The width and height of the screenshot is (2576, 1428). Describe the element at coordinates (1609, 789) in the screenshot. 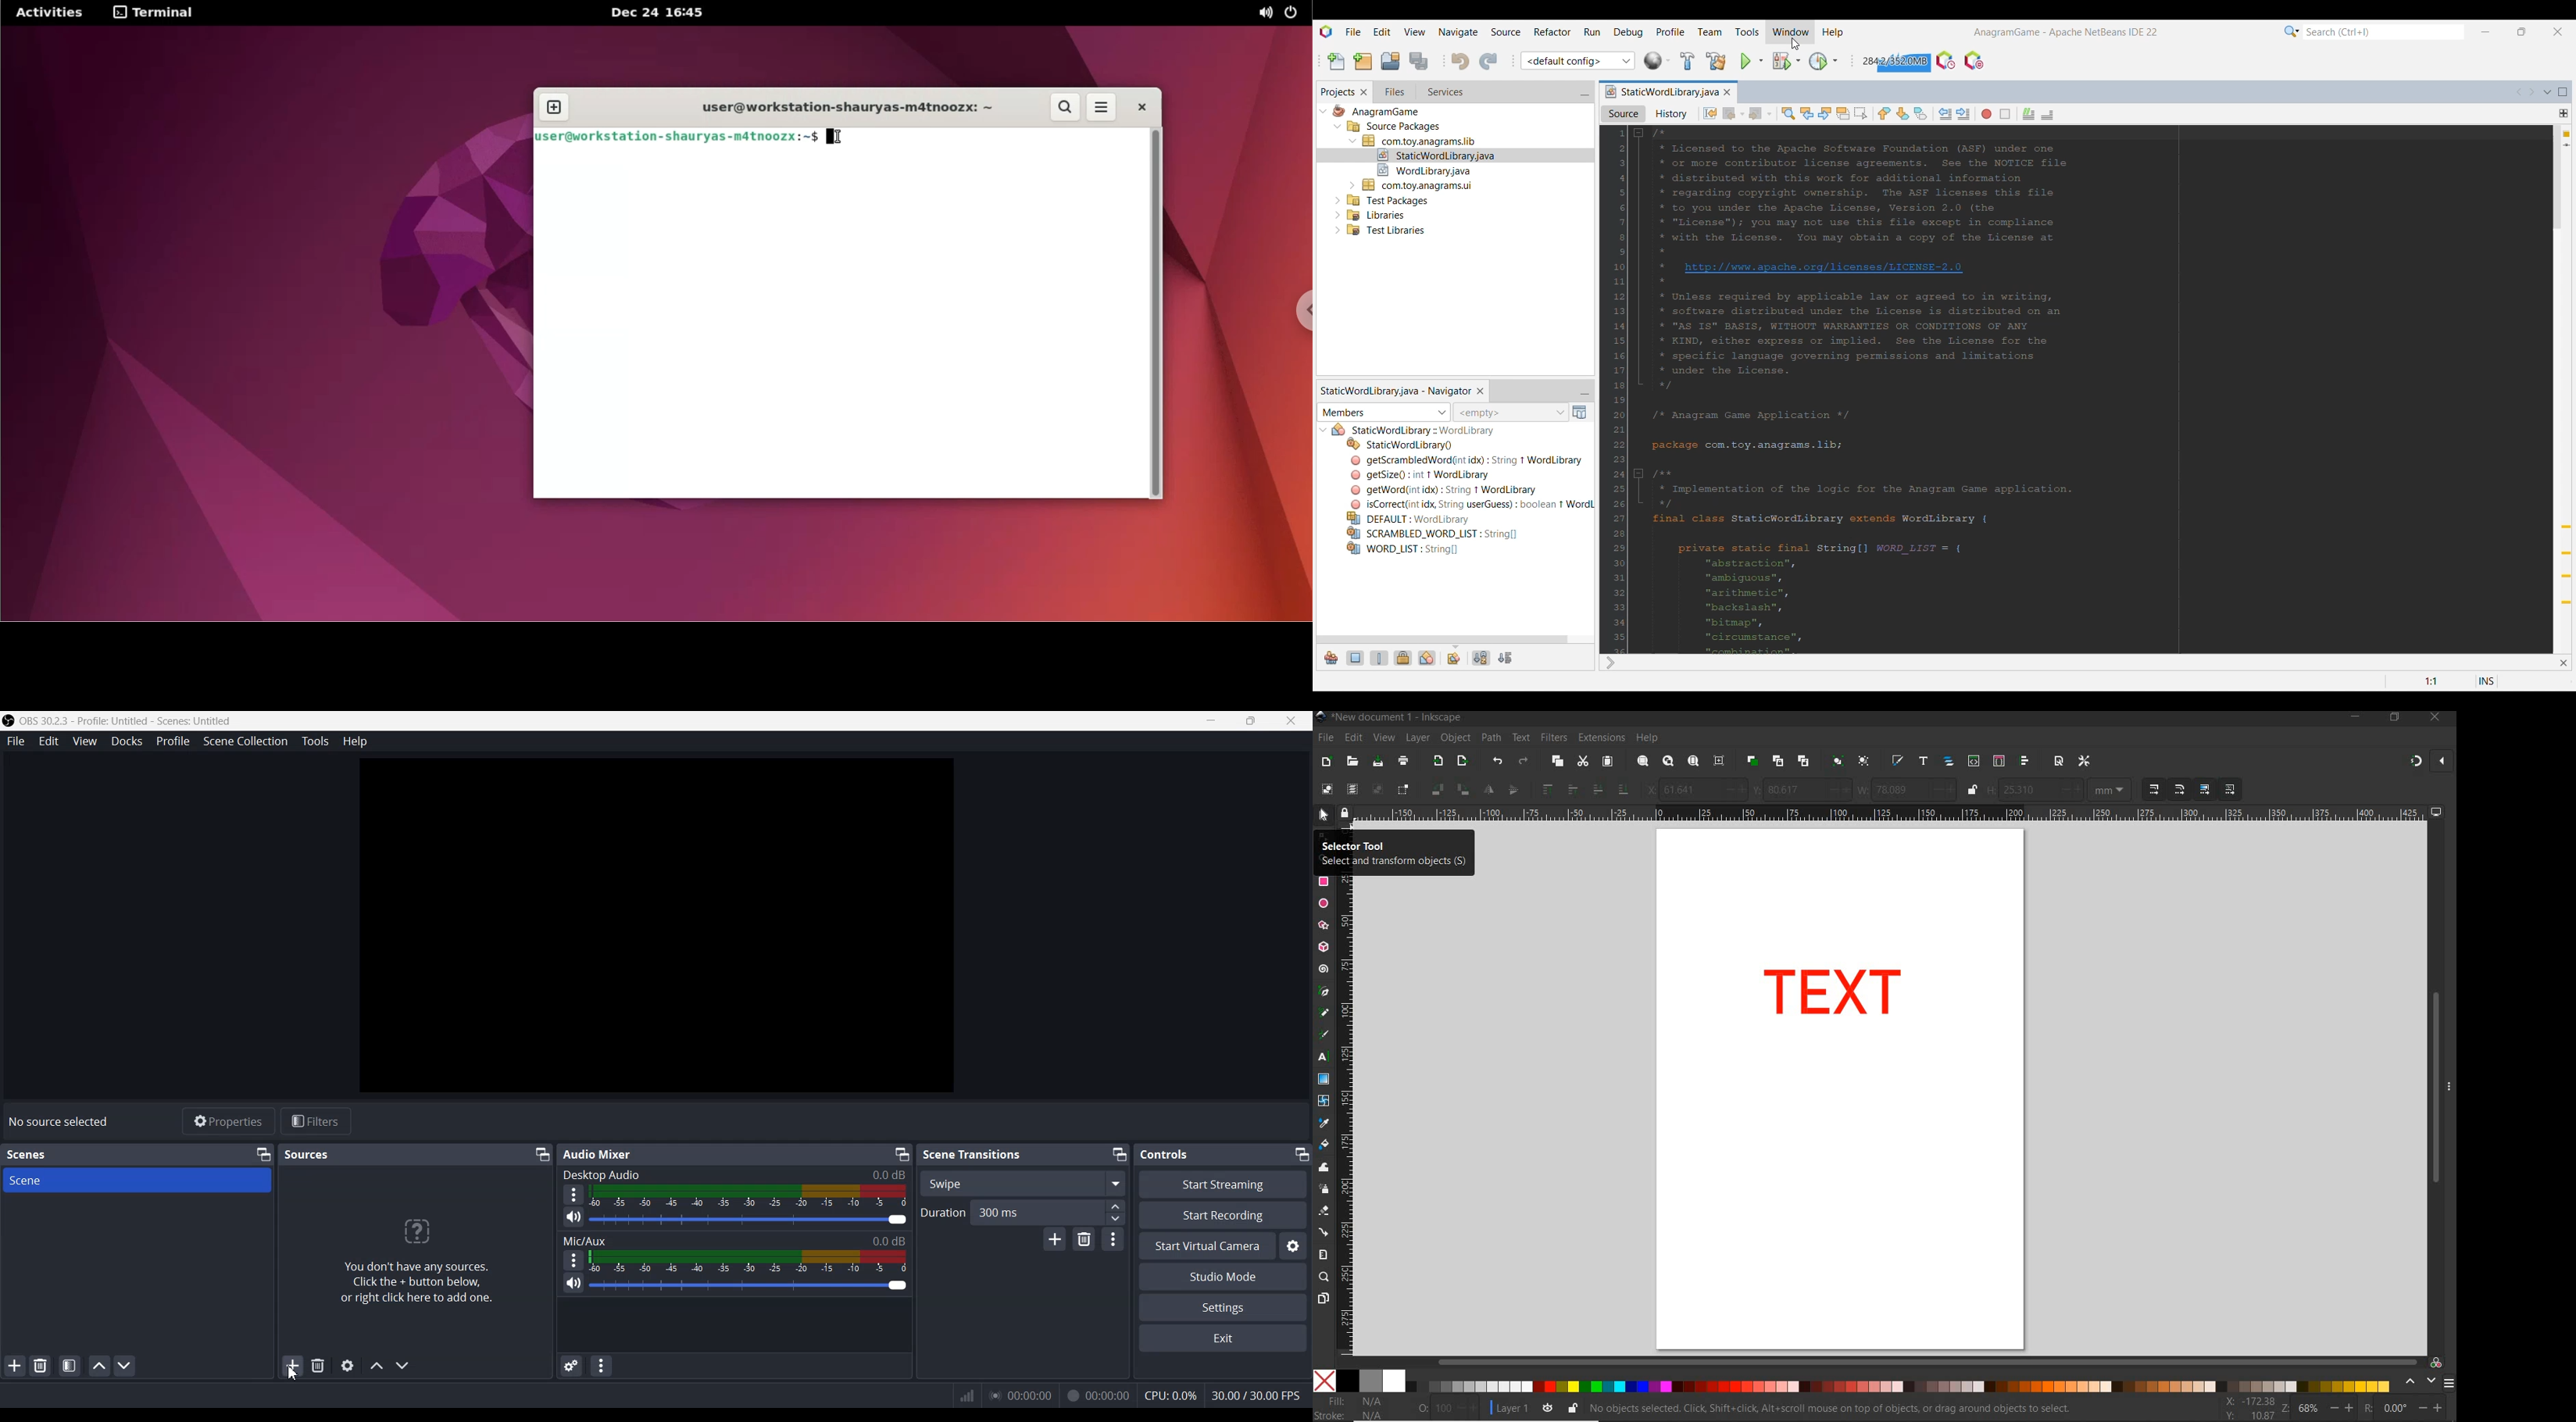

I see `lower selection` at that location.